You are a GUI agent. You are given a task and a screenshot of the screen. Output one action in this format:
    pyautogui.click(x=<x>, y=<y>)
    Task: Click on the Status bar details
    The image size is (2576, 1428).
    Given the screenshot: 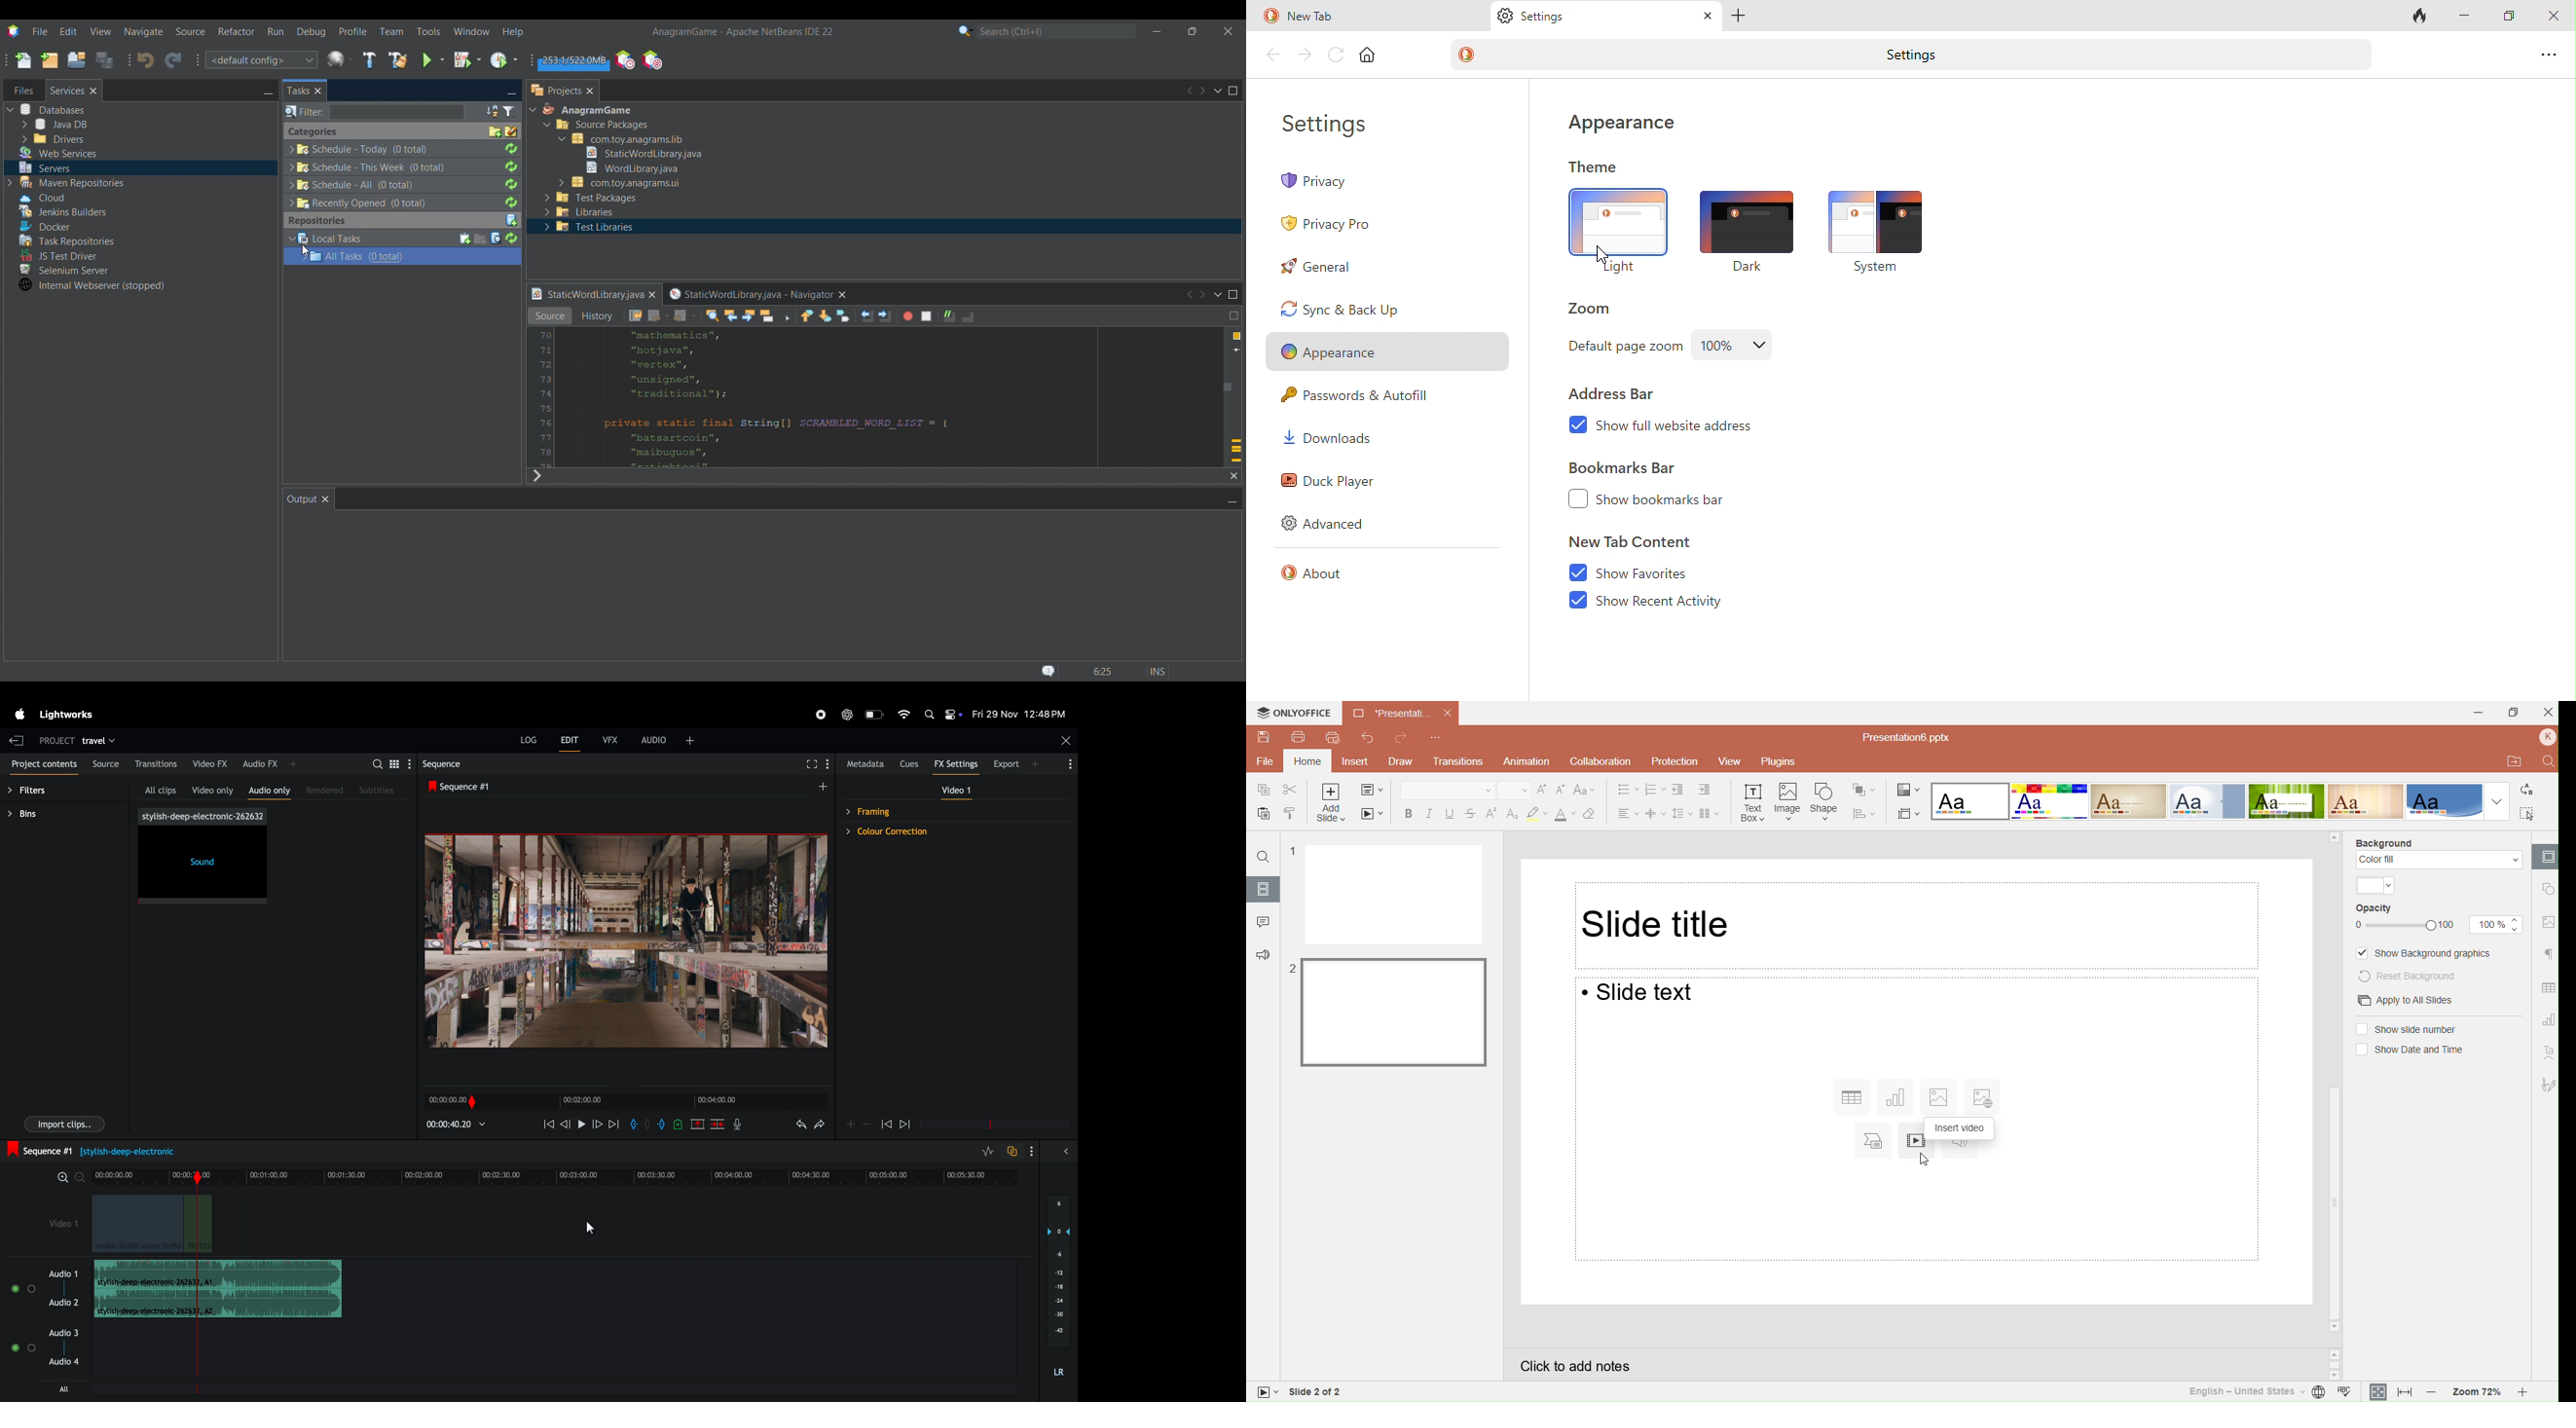 What is the action you would take?
    pyautogui.click(x=1103, y=671)
    